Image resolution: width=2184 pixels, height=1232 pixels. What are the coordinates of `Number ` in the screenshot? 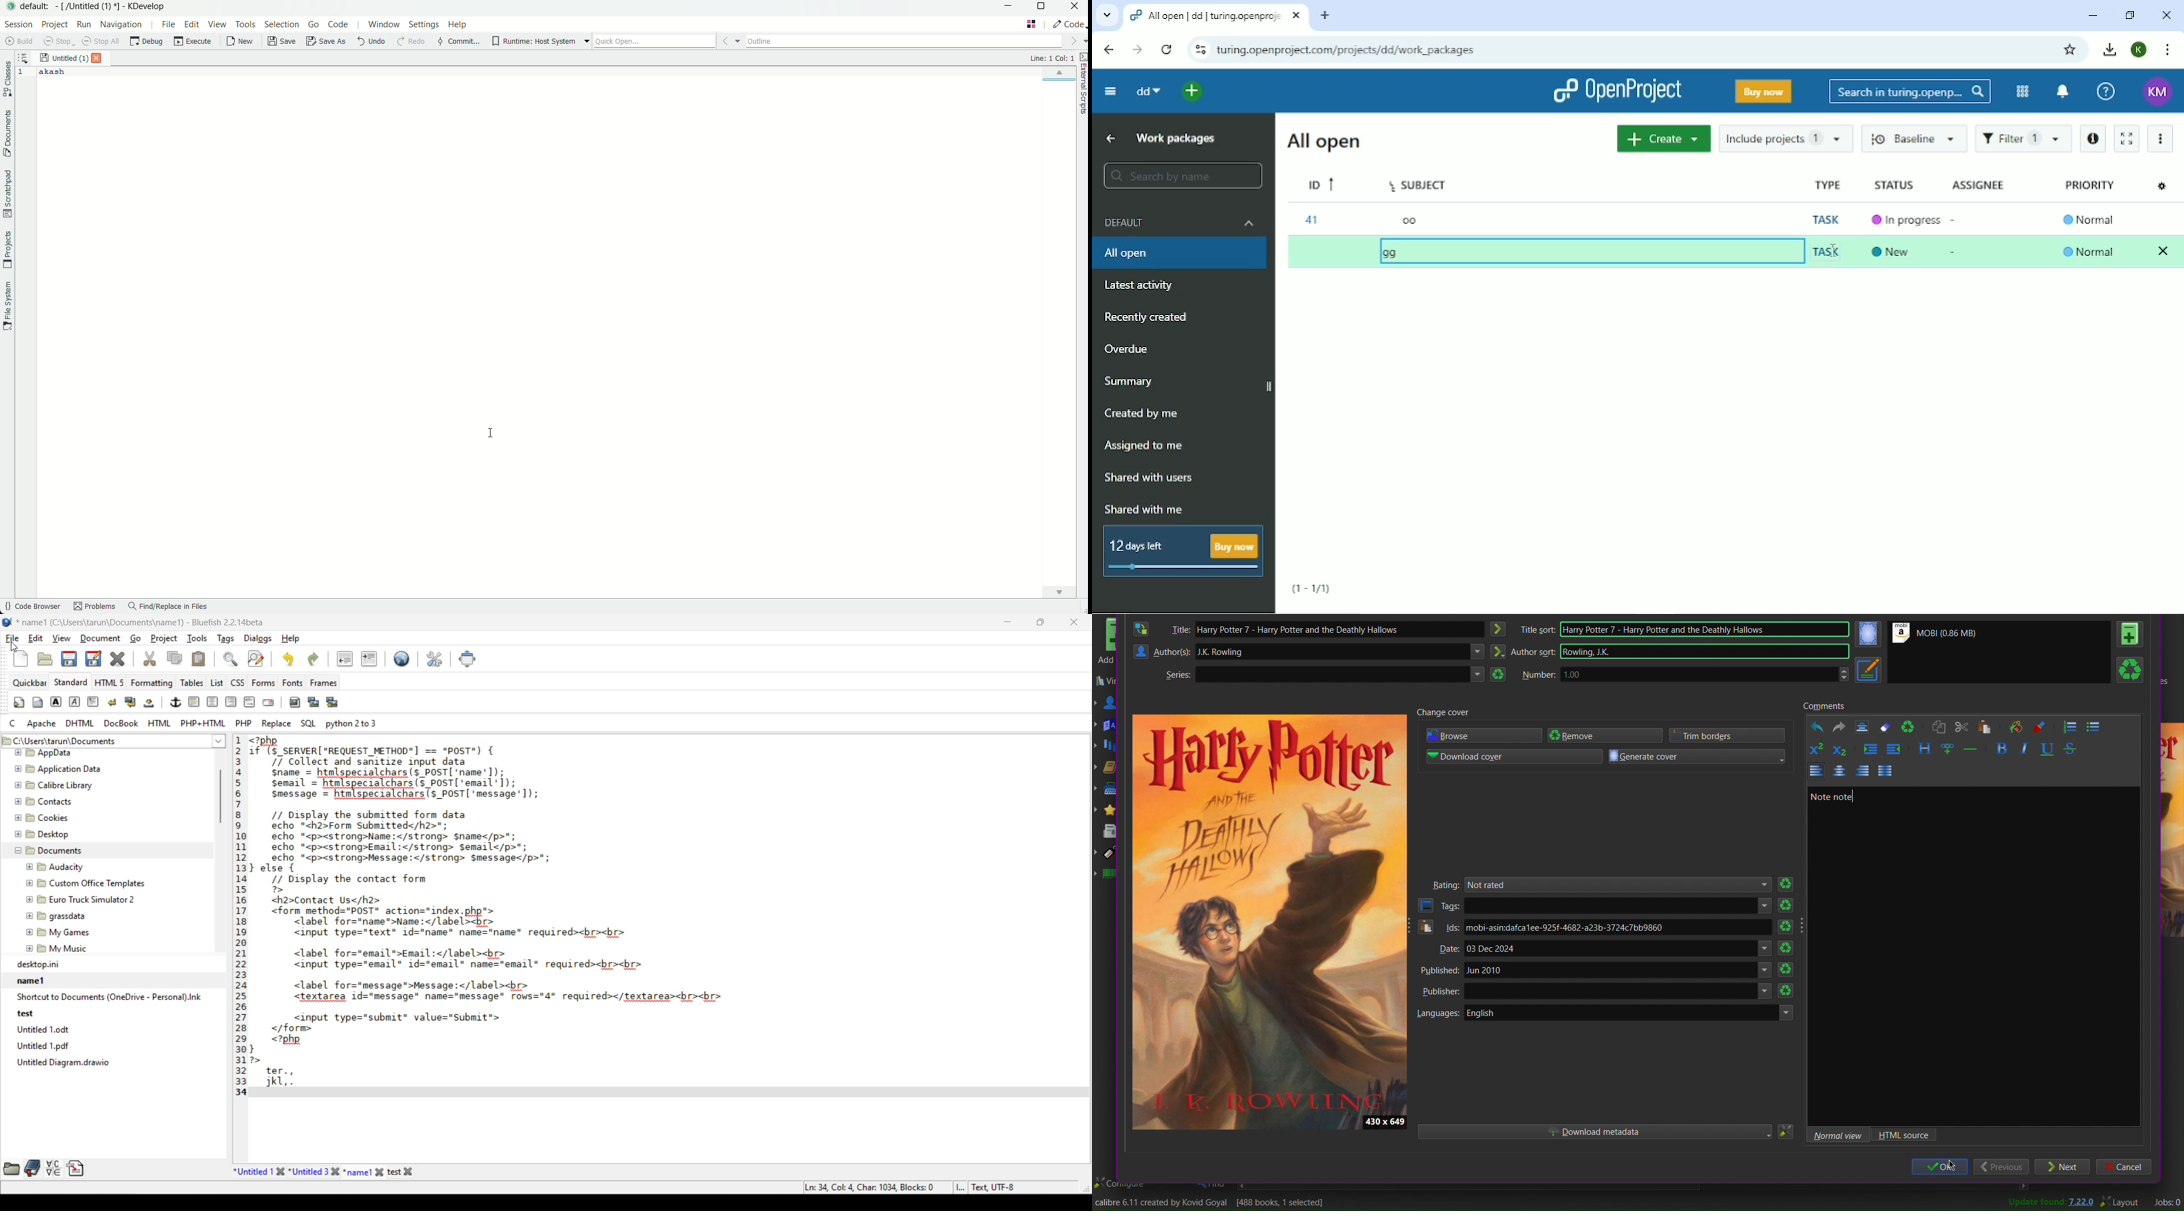 It's located at (1539, 675).